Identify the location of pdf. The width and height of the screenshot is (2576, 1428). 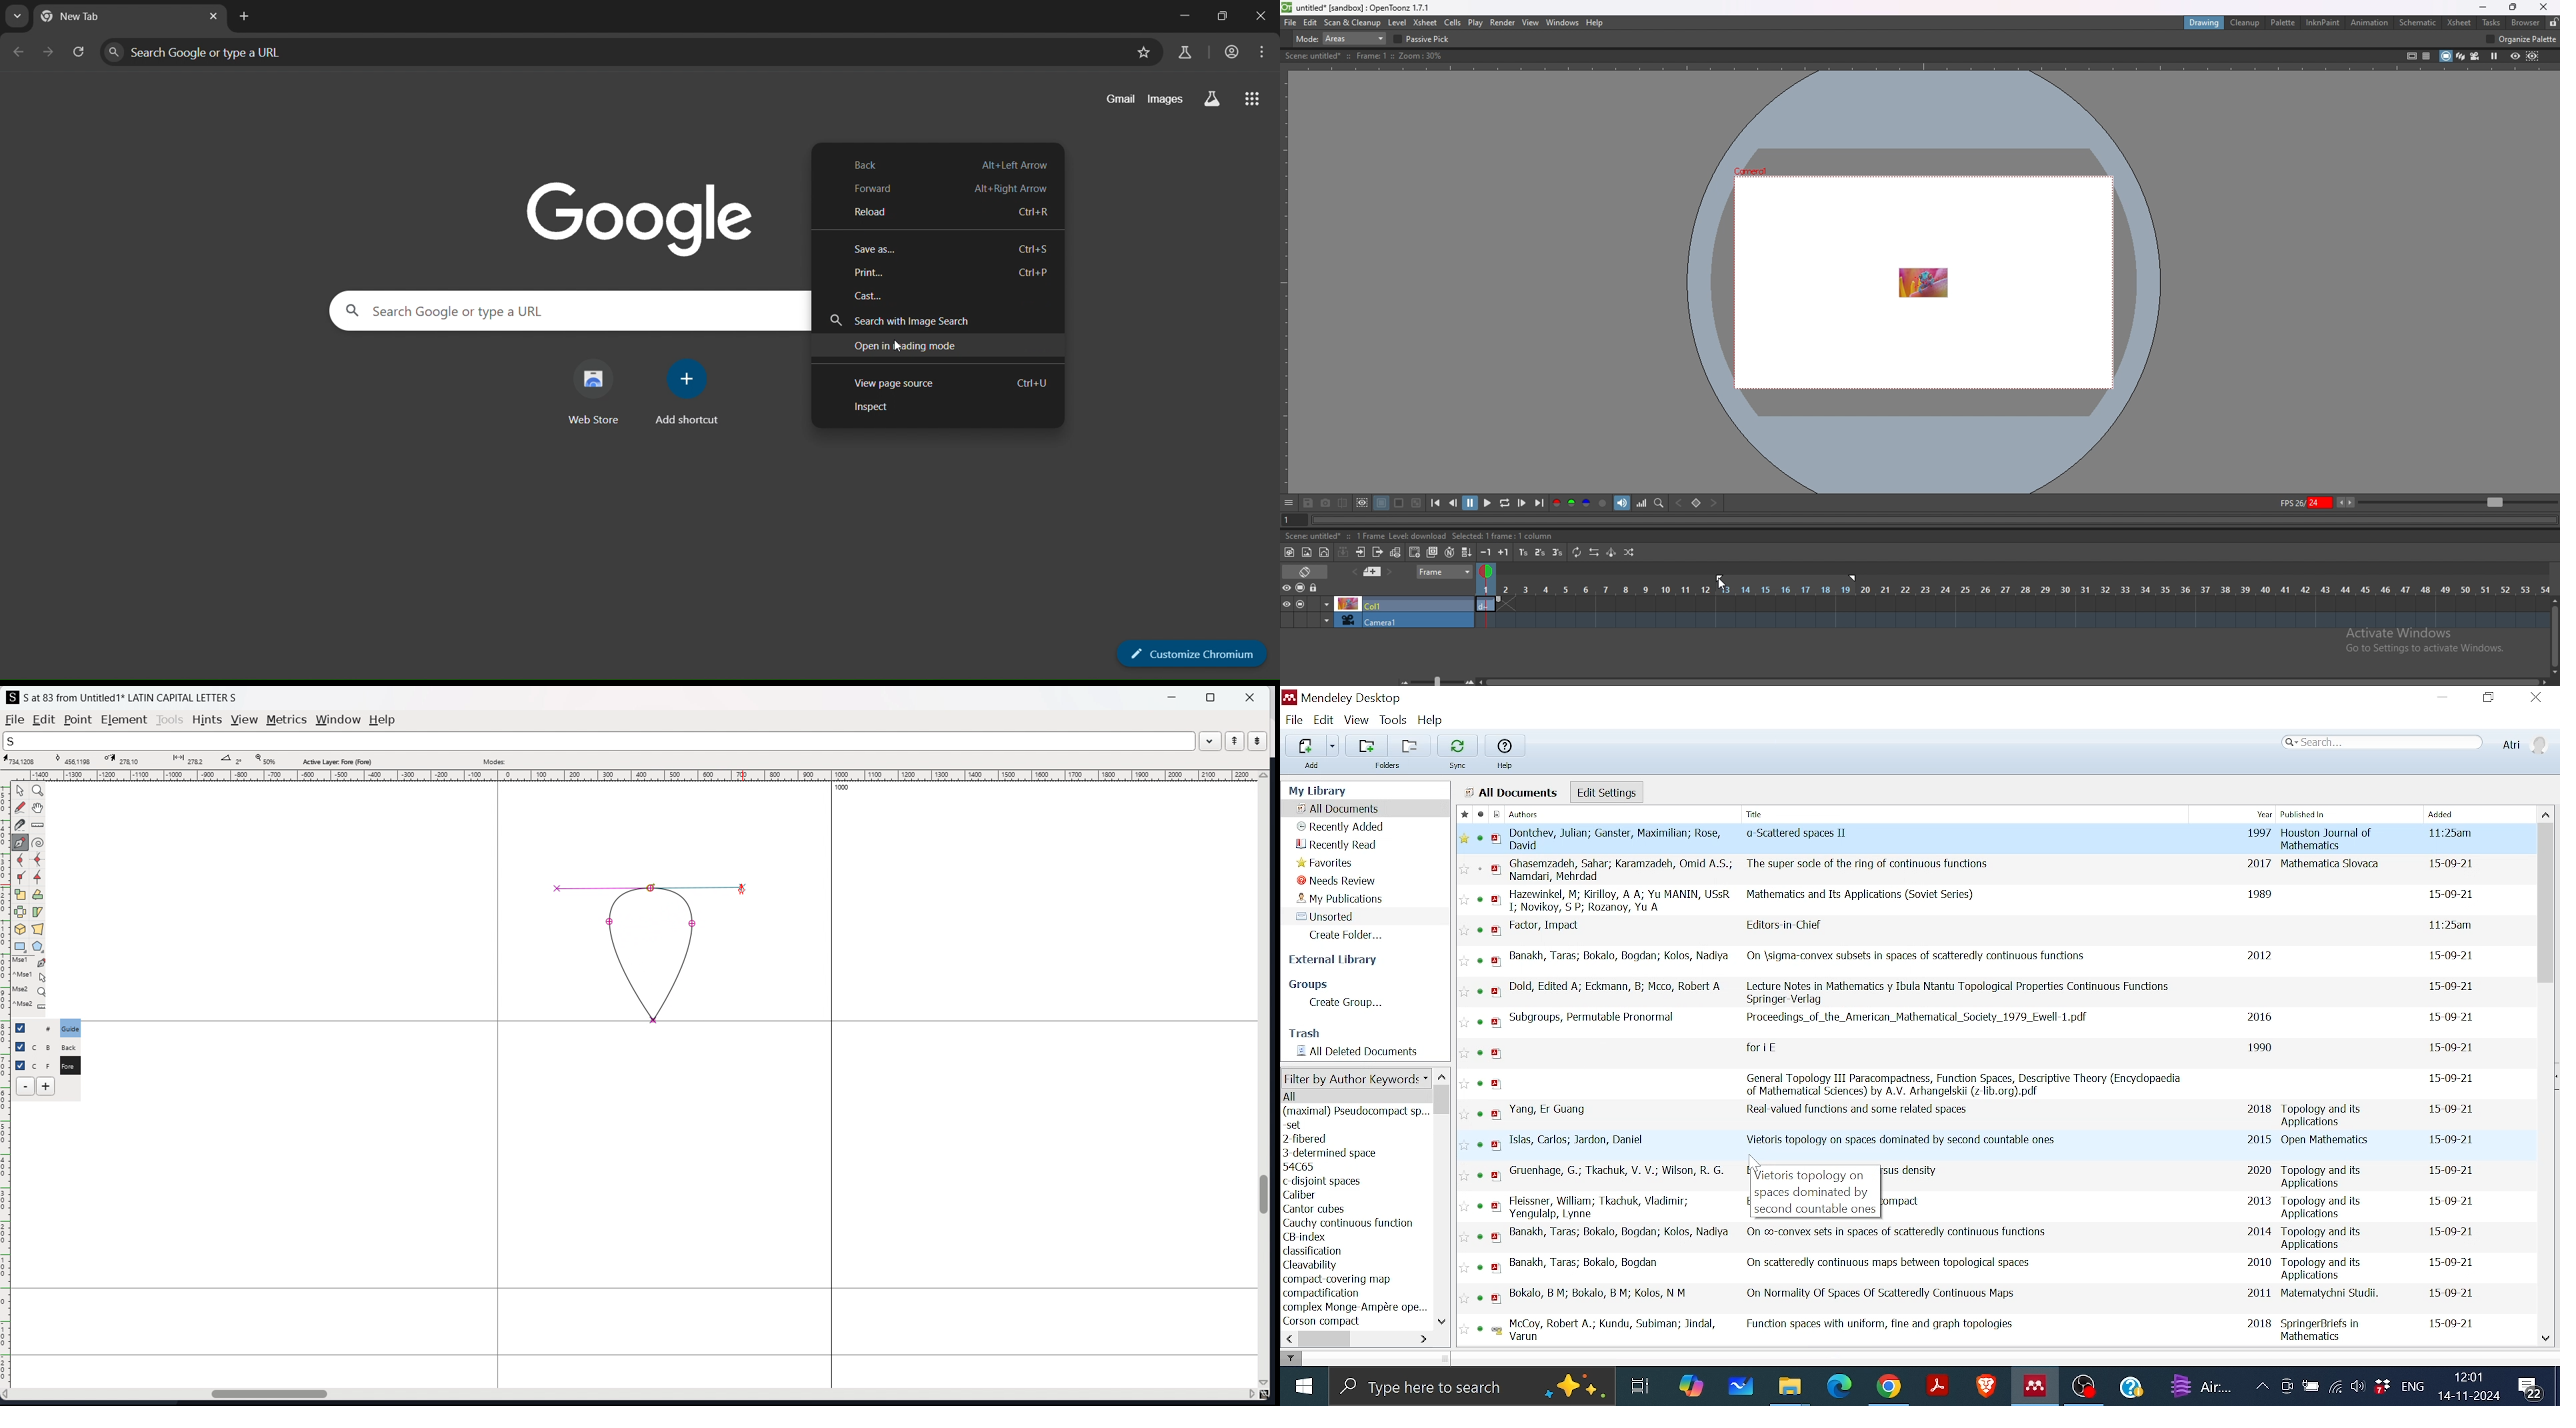
(1496, 1296).